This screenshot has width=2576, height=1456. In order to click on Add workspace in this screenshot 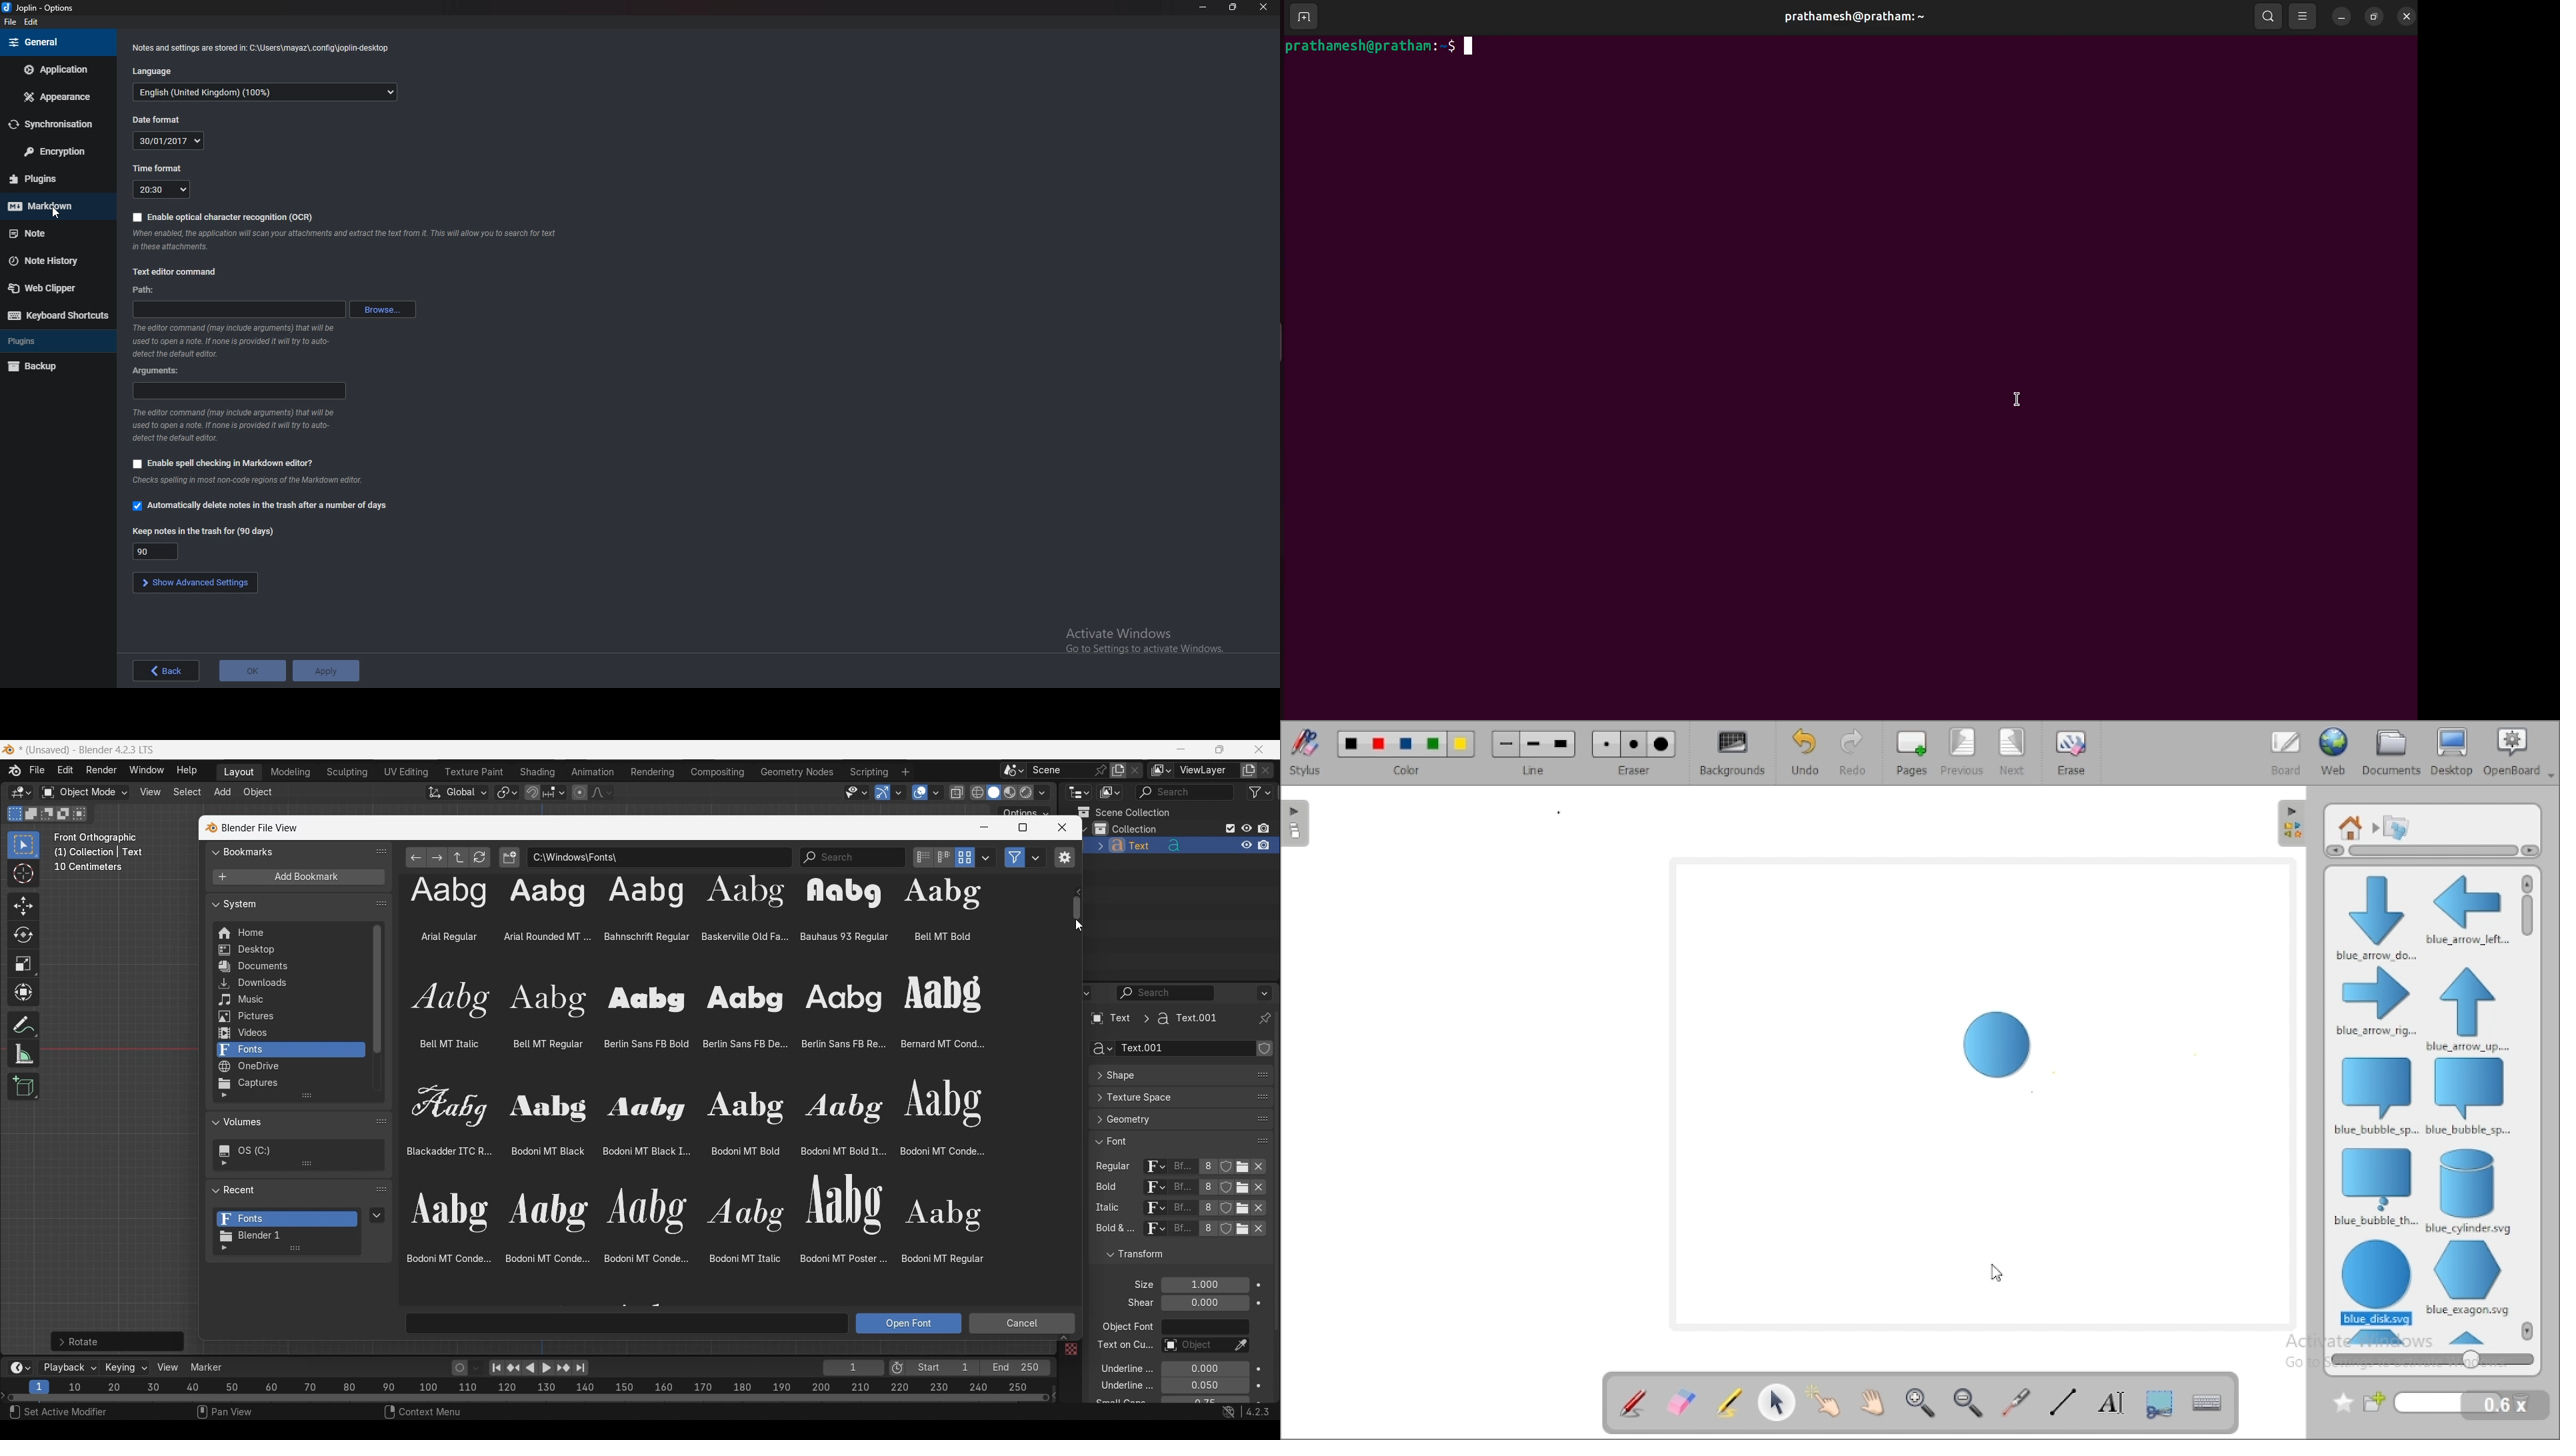, I will do `click(905, 772)`.